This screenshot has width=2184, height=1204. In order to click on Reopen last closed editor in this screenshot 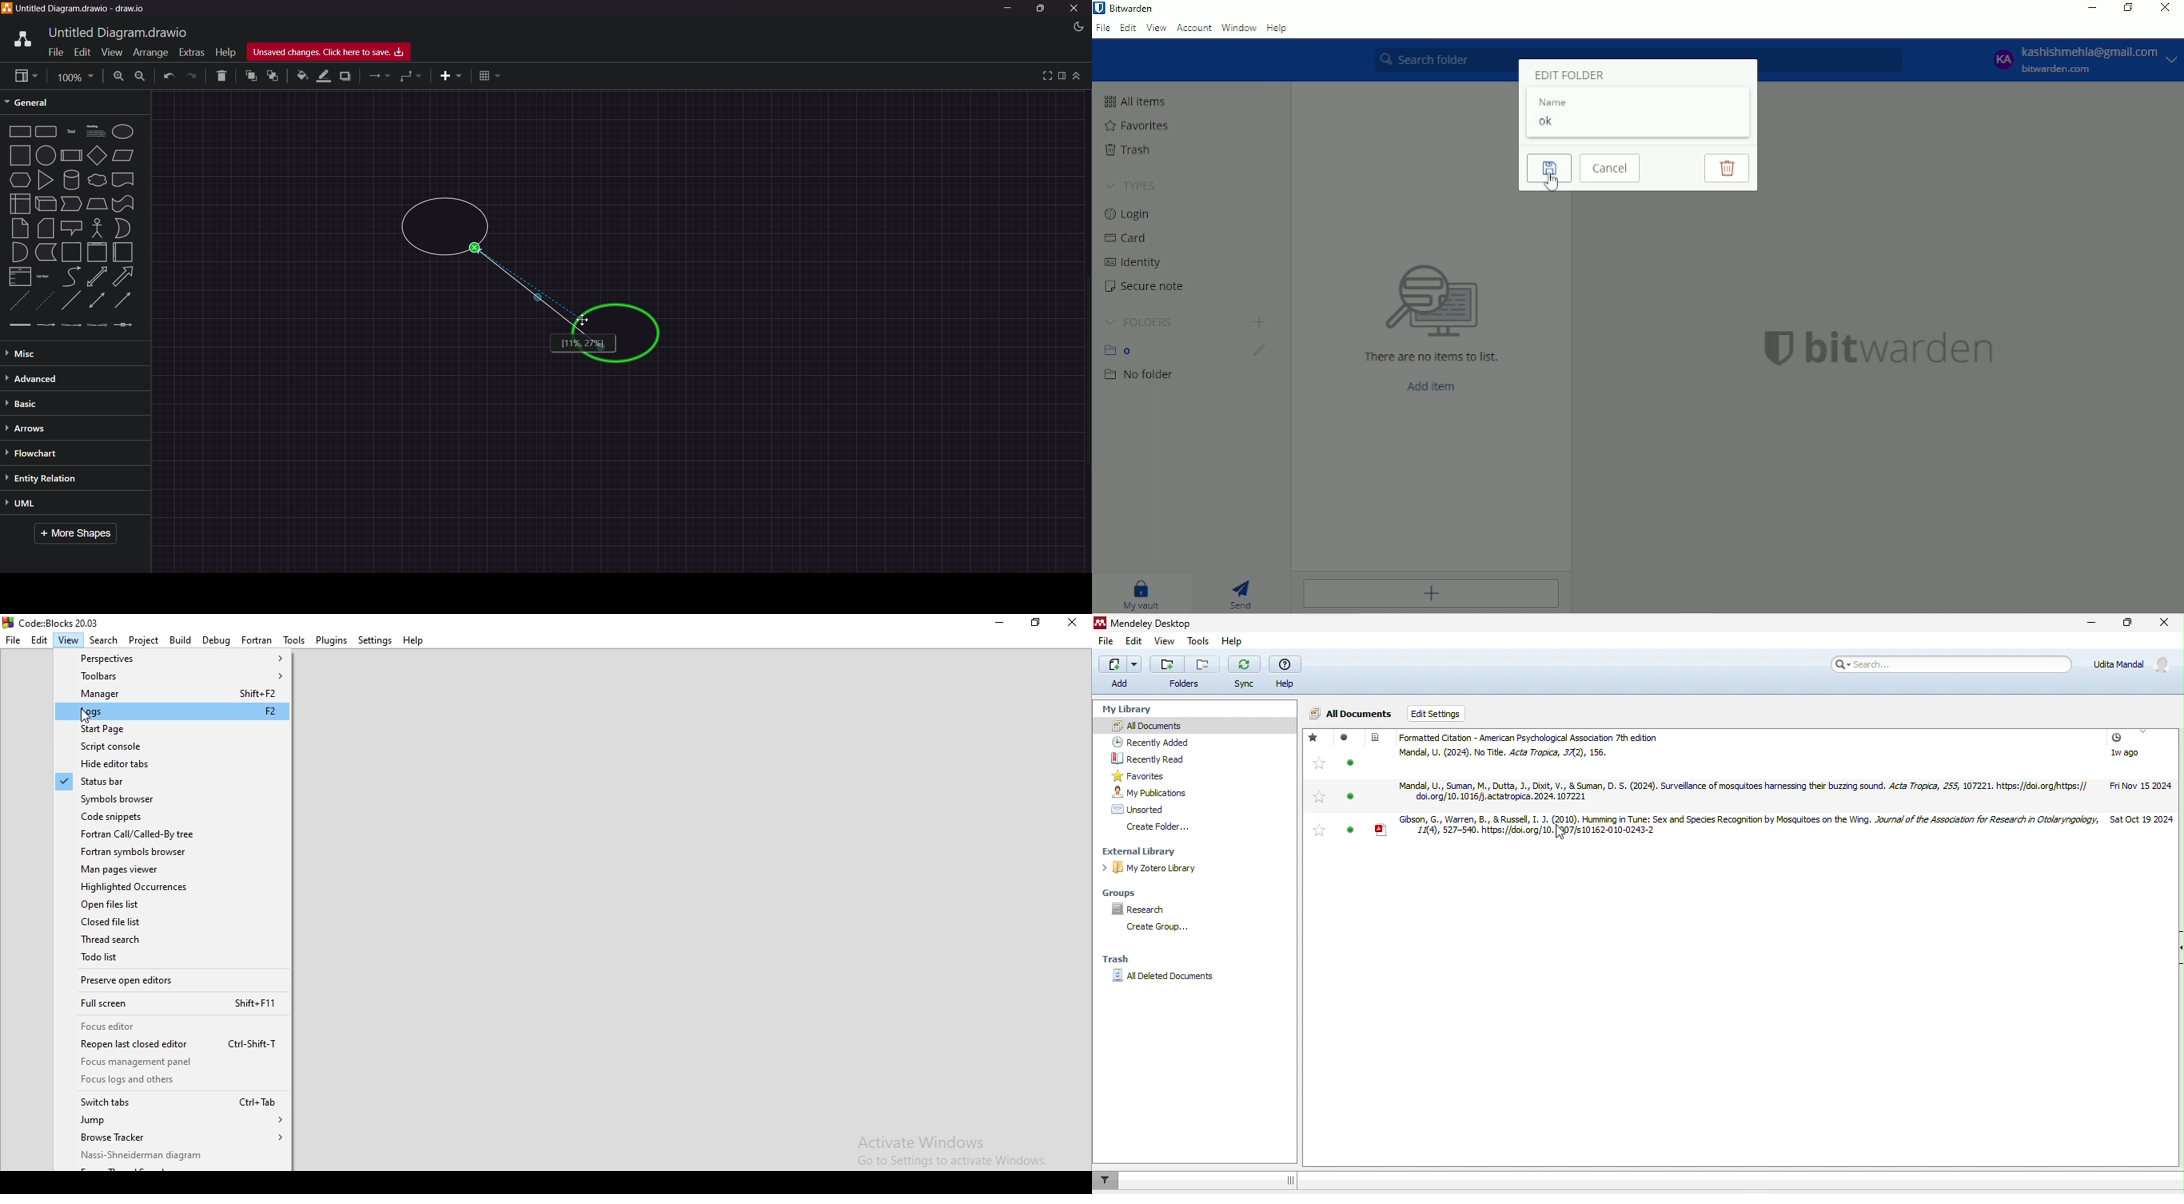, I will do `click(173, 1045)`.